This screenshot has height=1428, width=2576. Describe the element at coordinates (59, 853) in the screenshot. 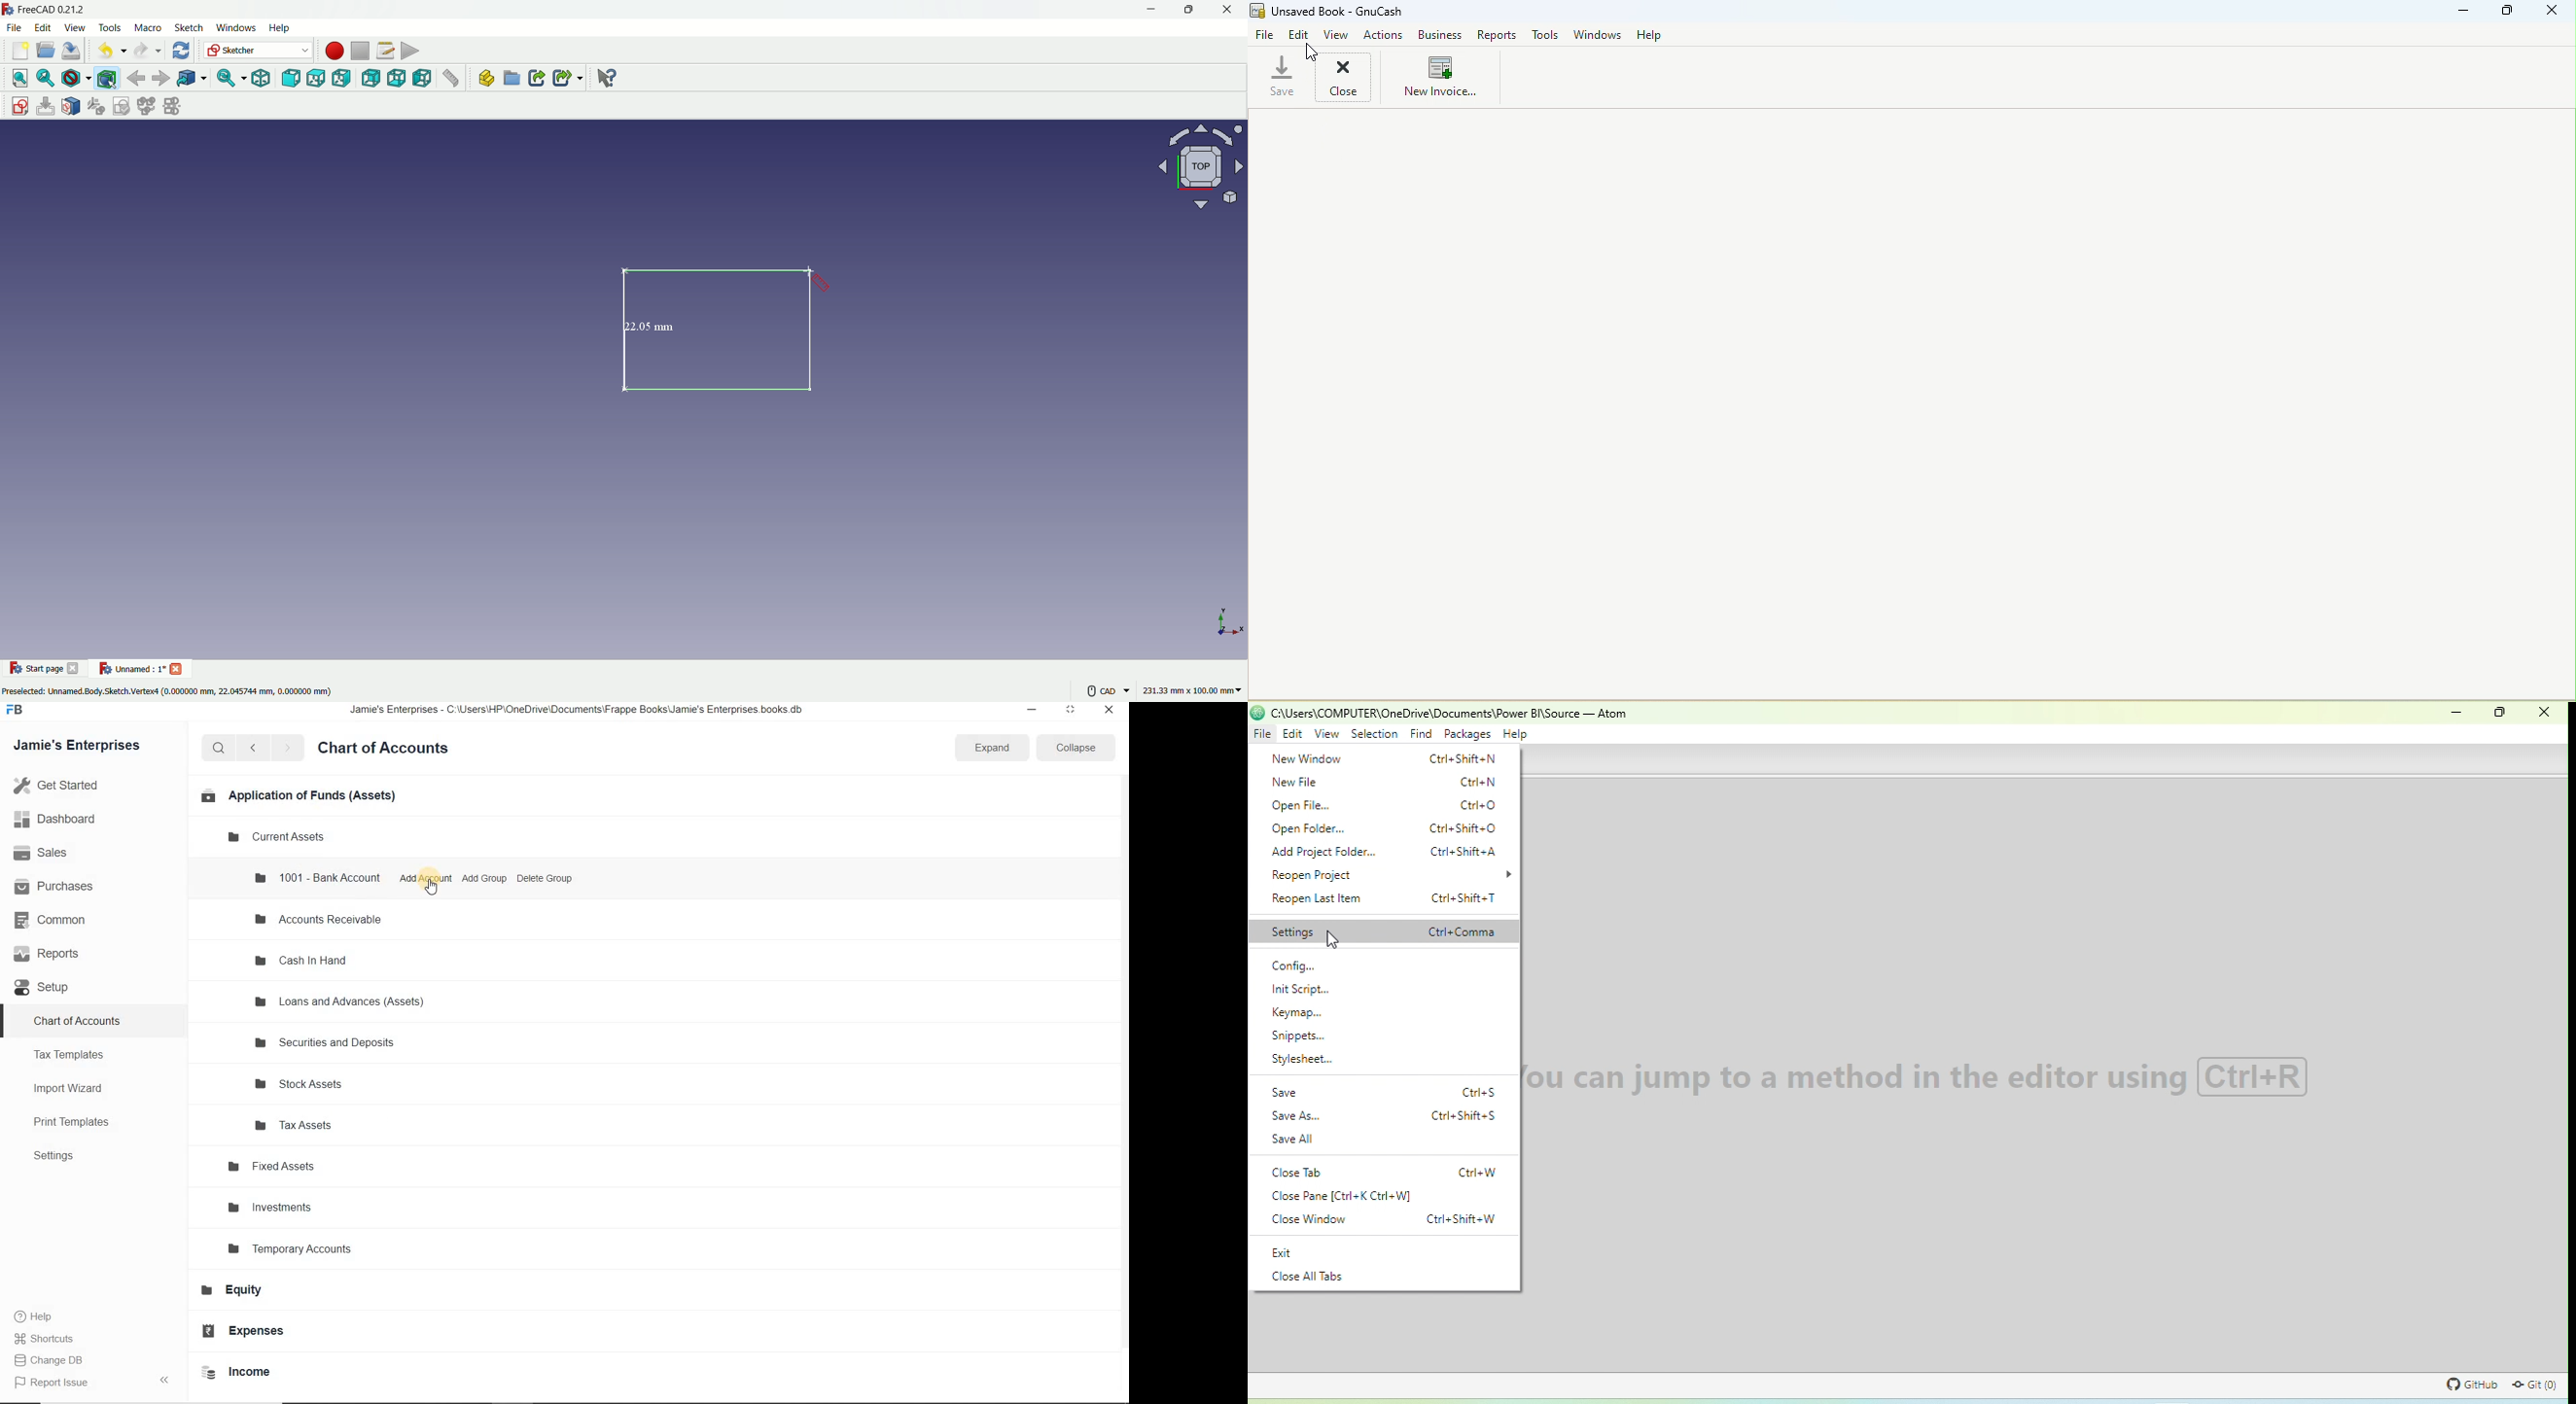

I see `Sales` at that location.